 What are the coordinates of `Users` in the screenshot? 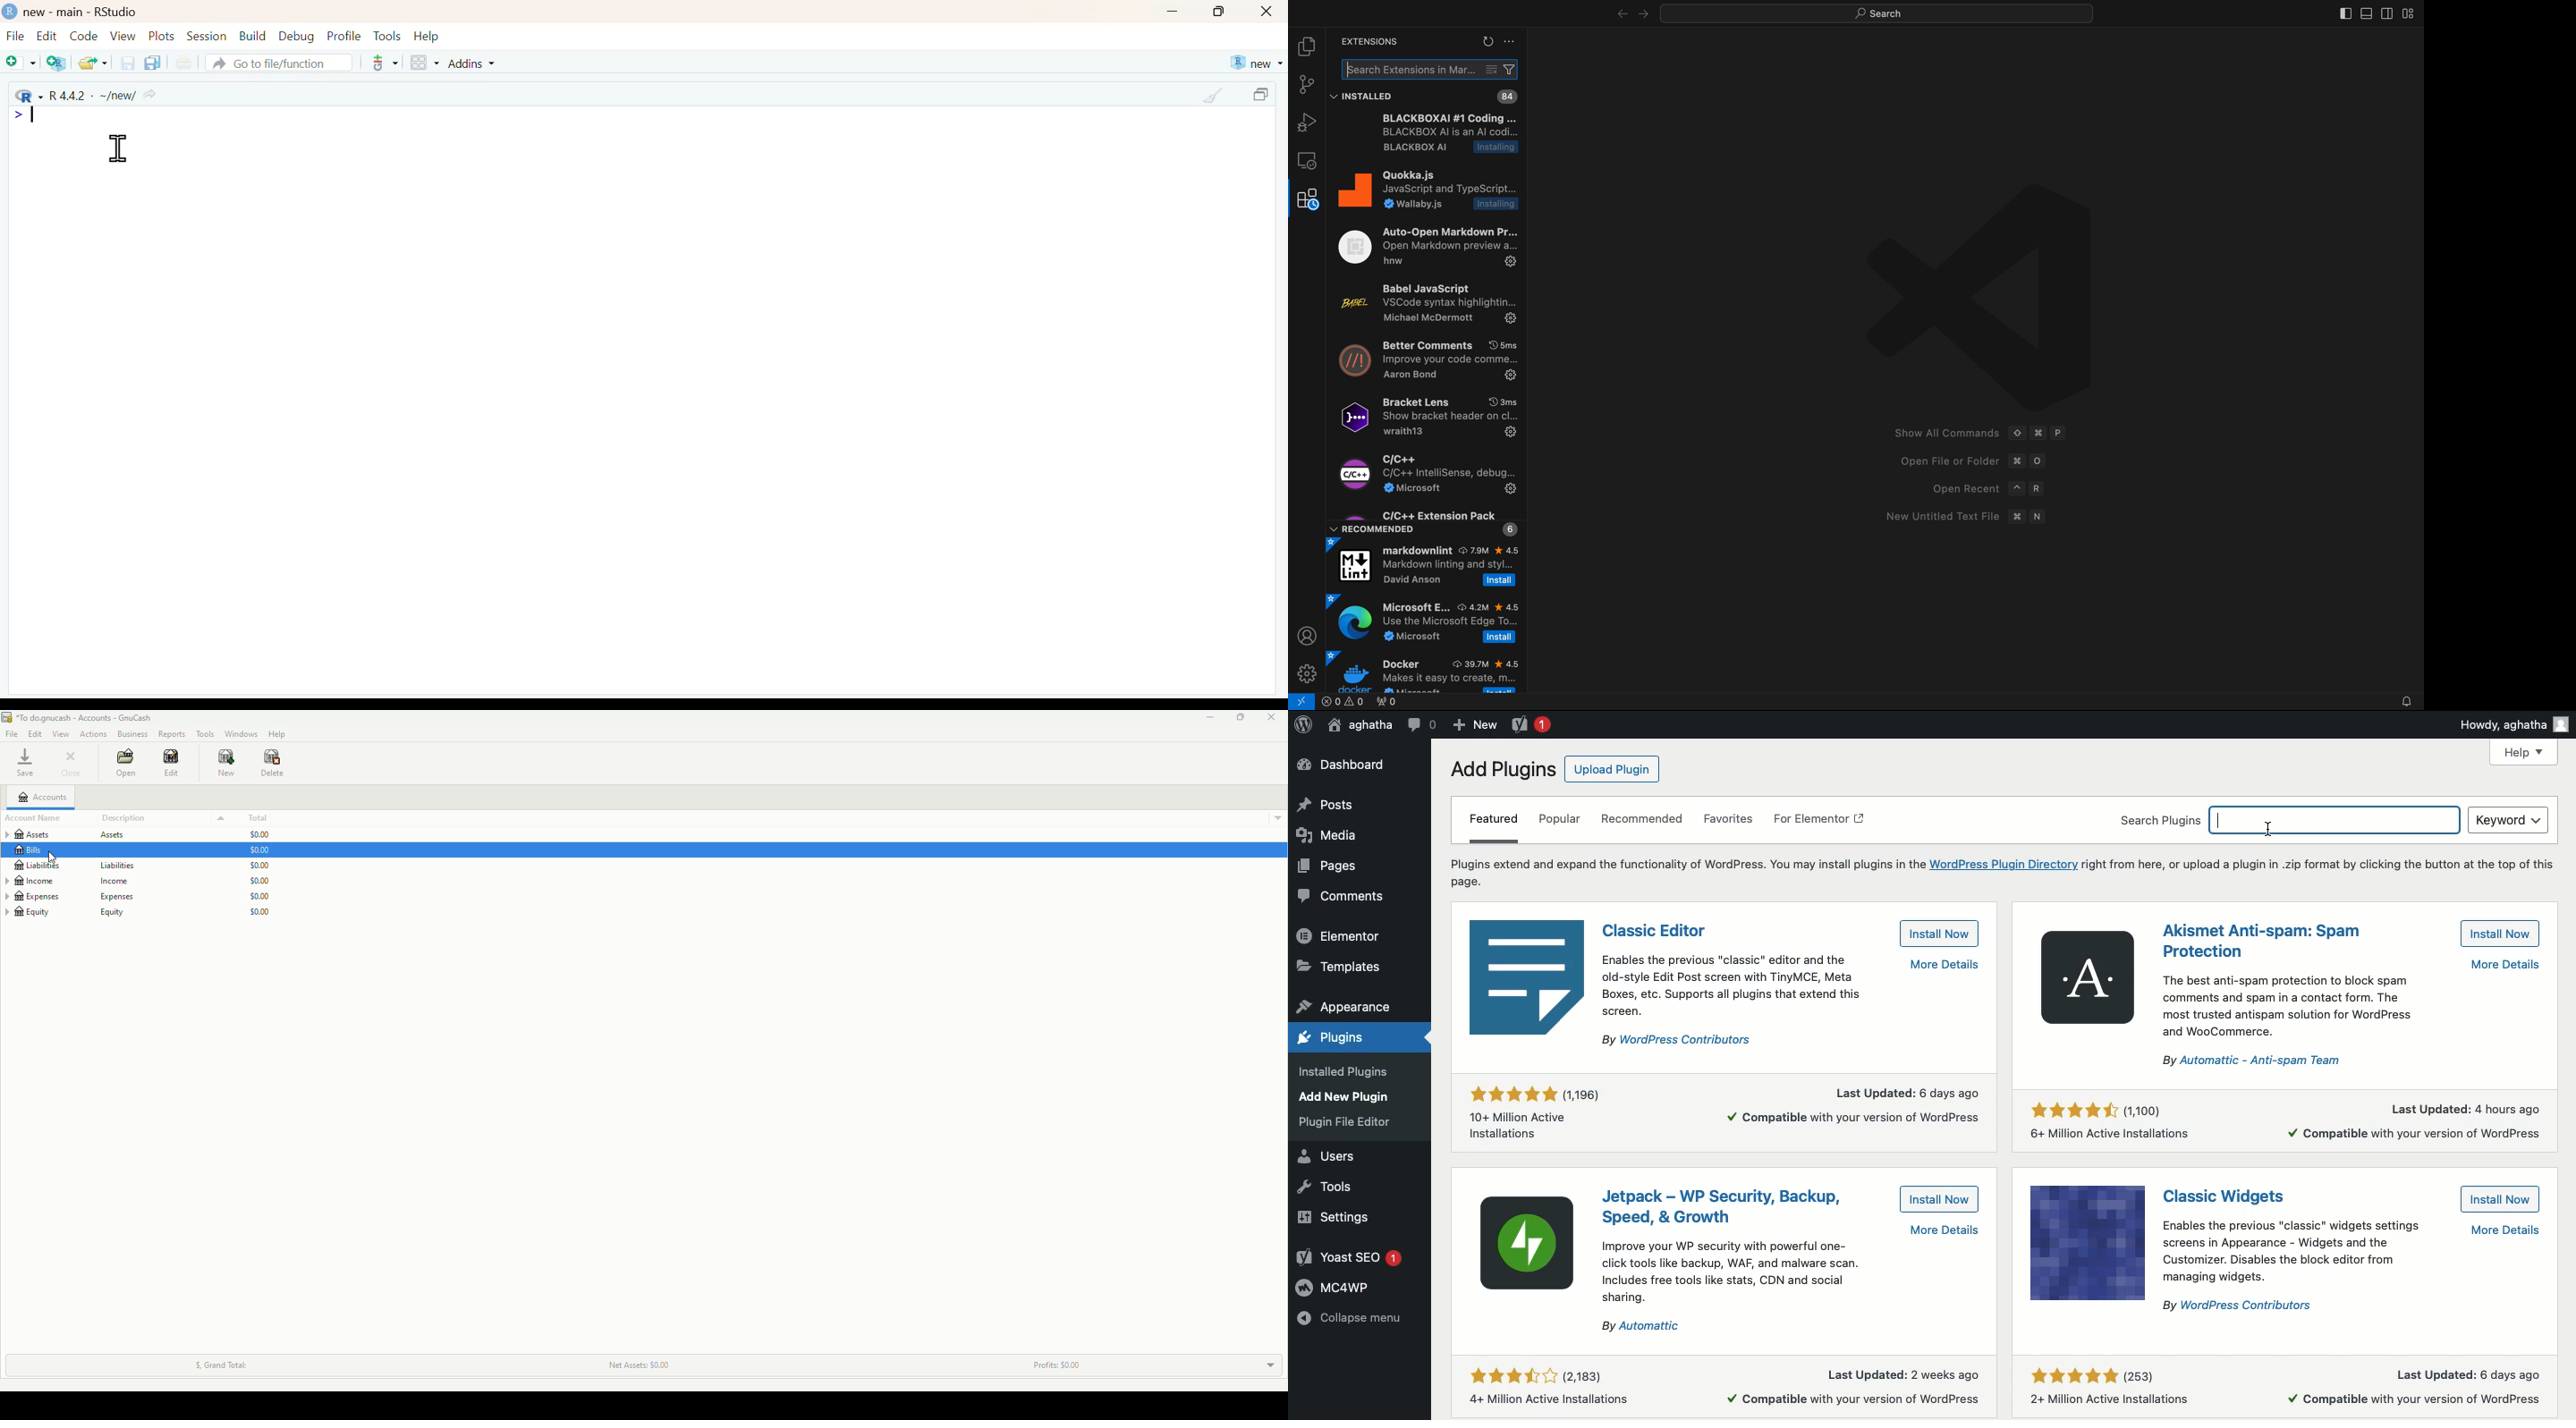 It's located at (1333, 1155).